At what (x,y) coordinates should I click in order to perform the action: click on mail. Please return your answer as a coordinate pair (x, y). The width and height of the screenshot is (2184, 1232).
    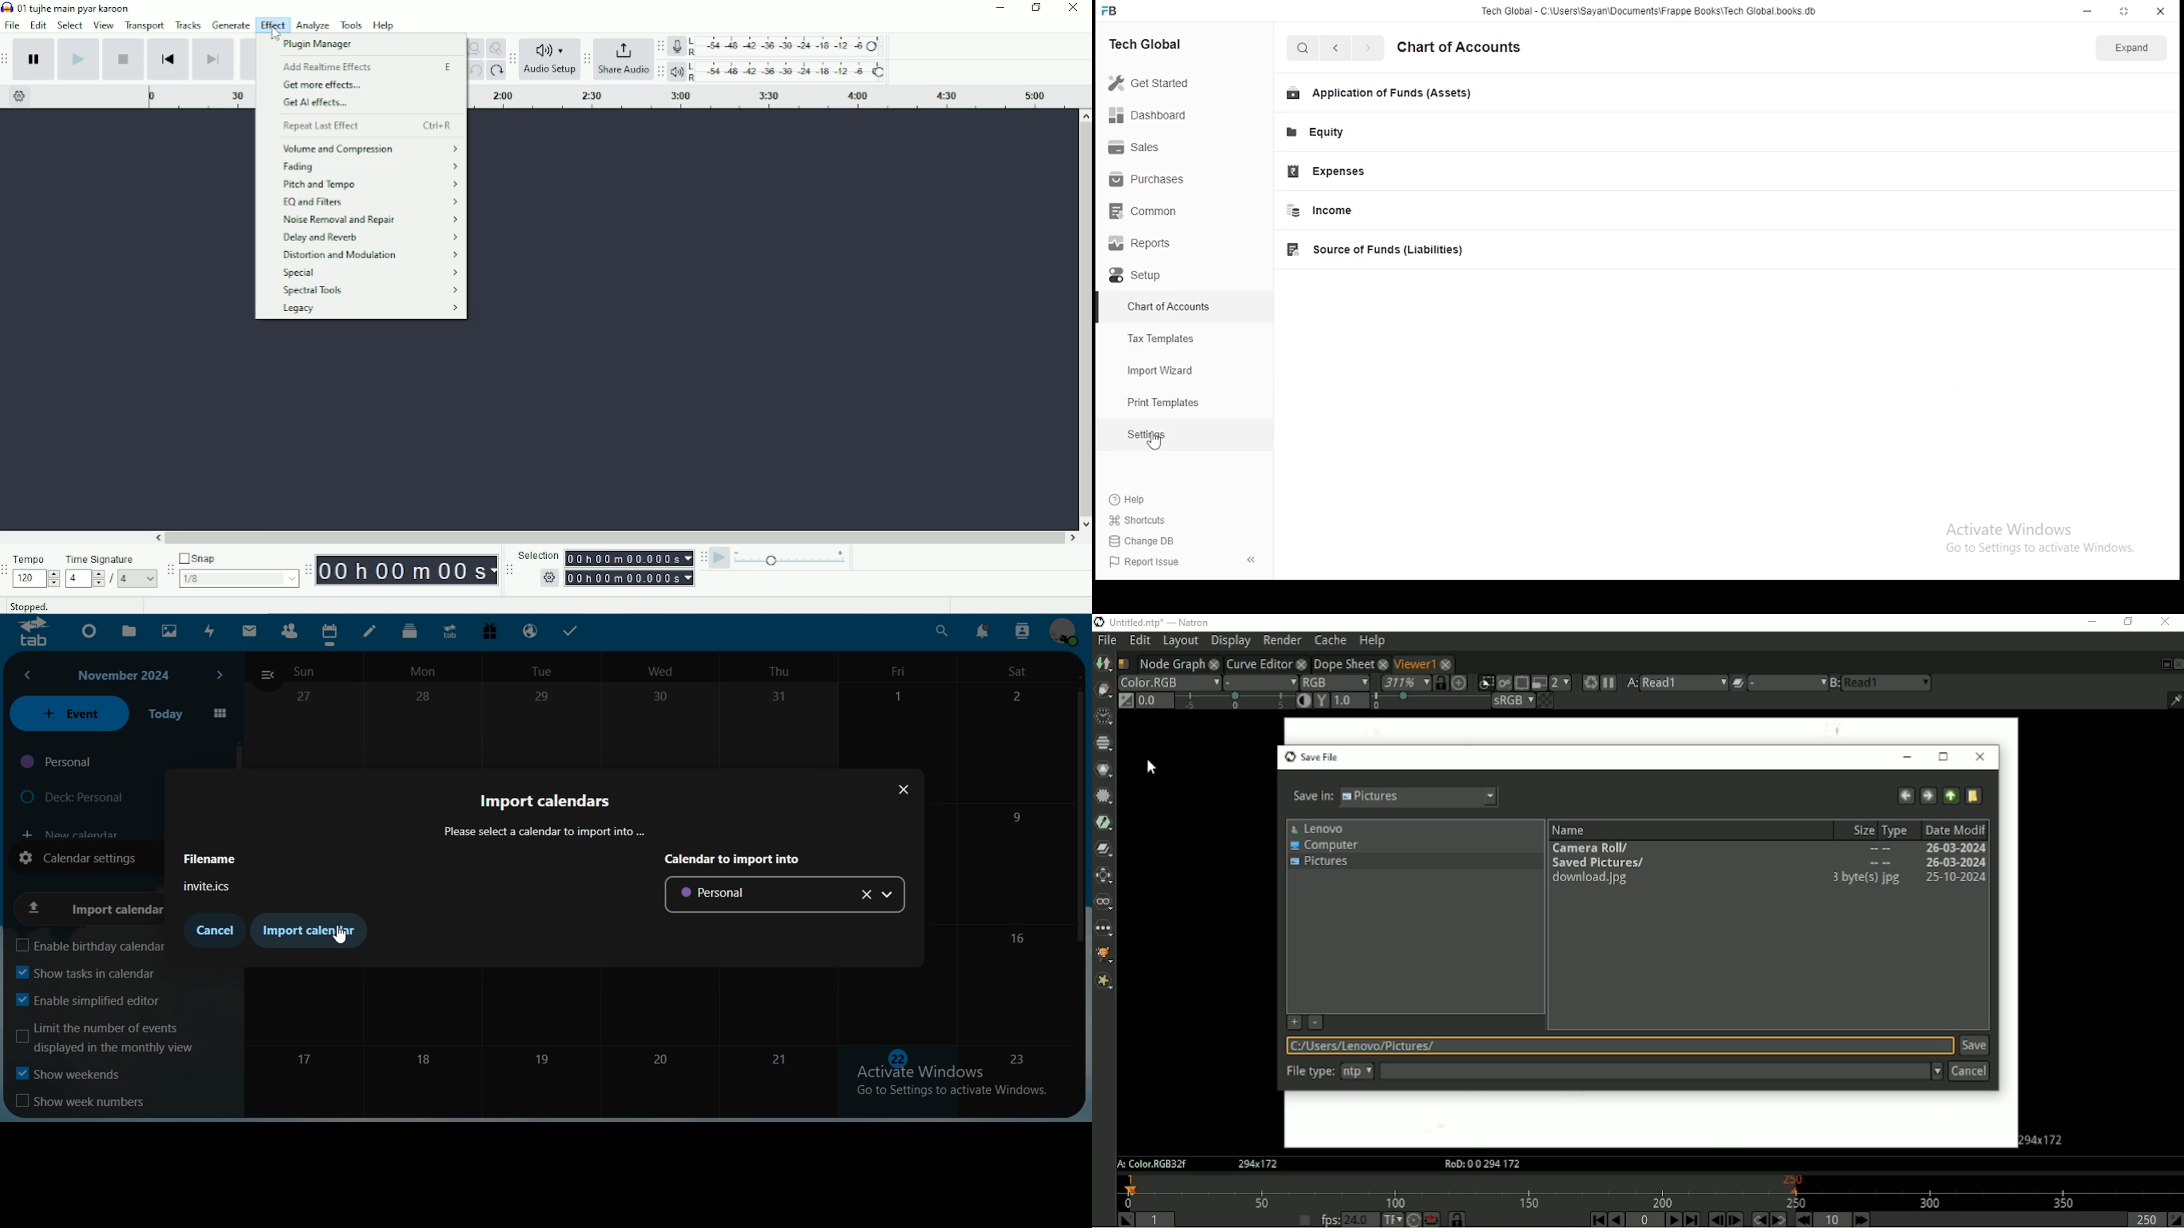
    Looking at the image, I should click on (252, 629).